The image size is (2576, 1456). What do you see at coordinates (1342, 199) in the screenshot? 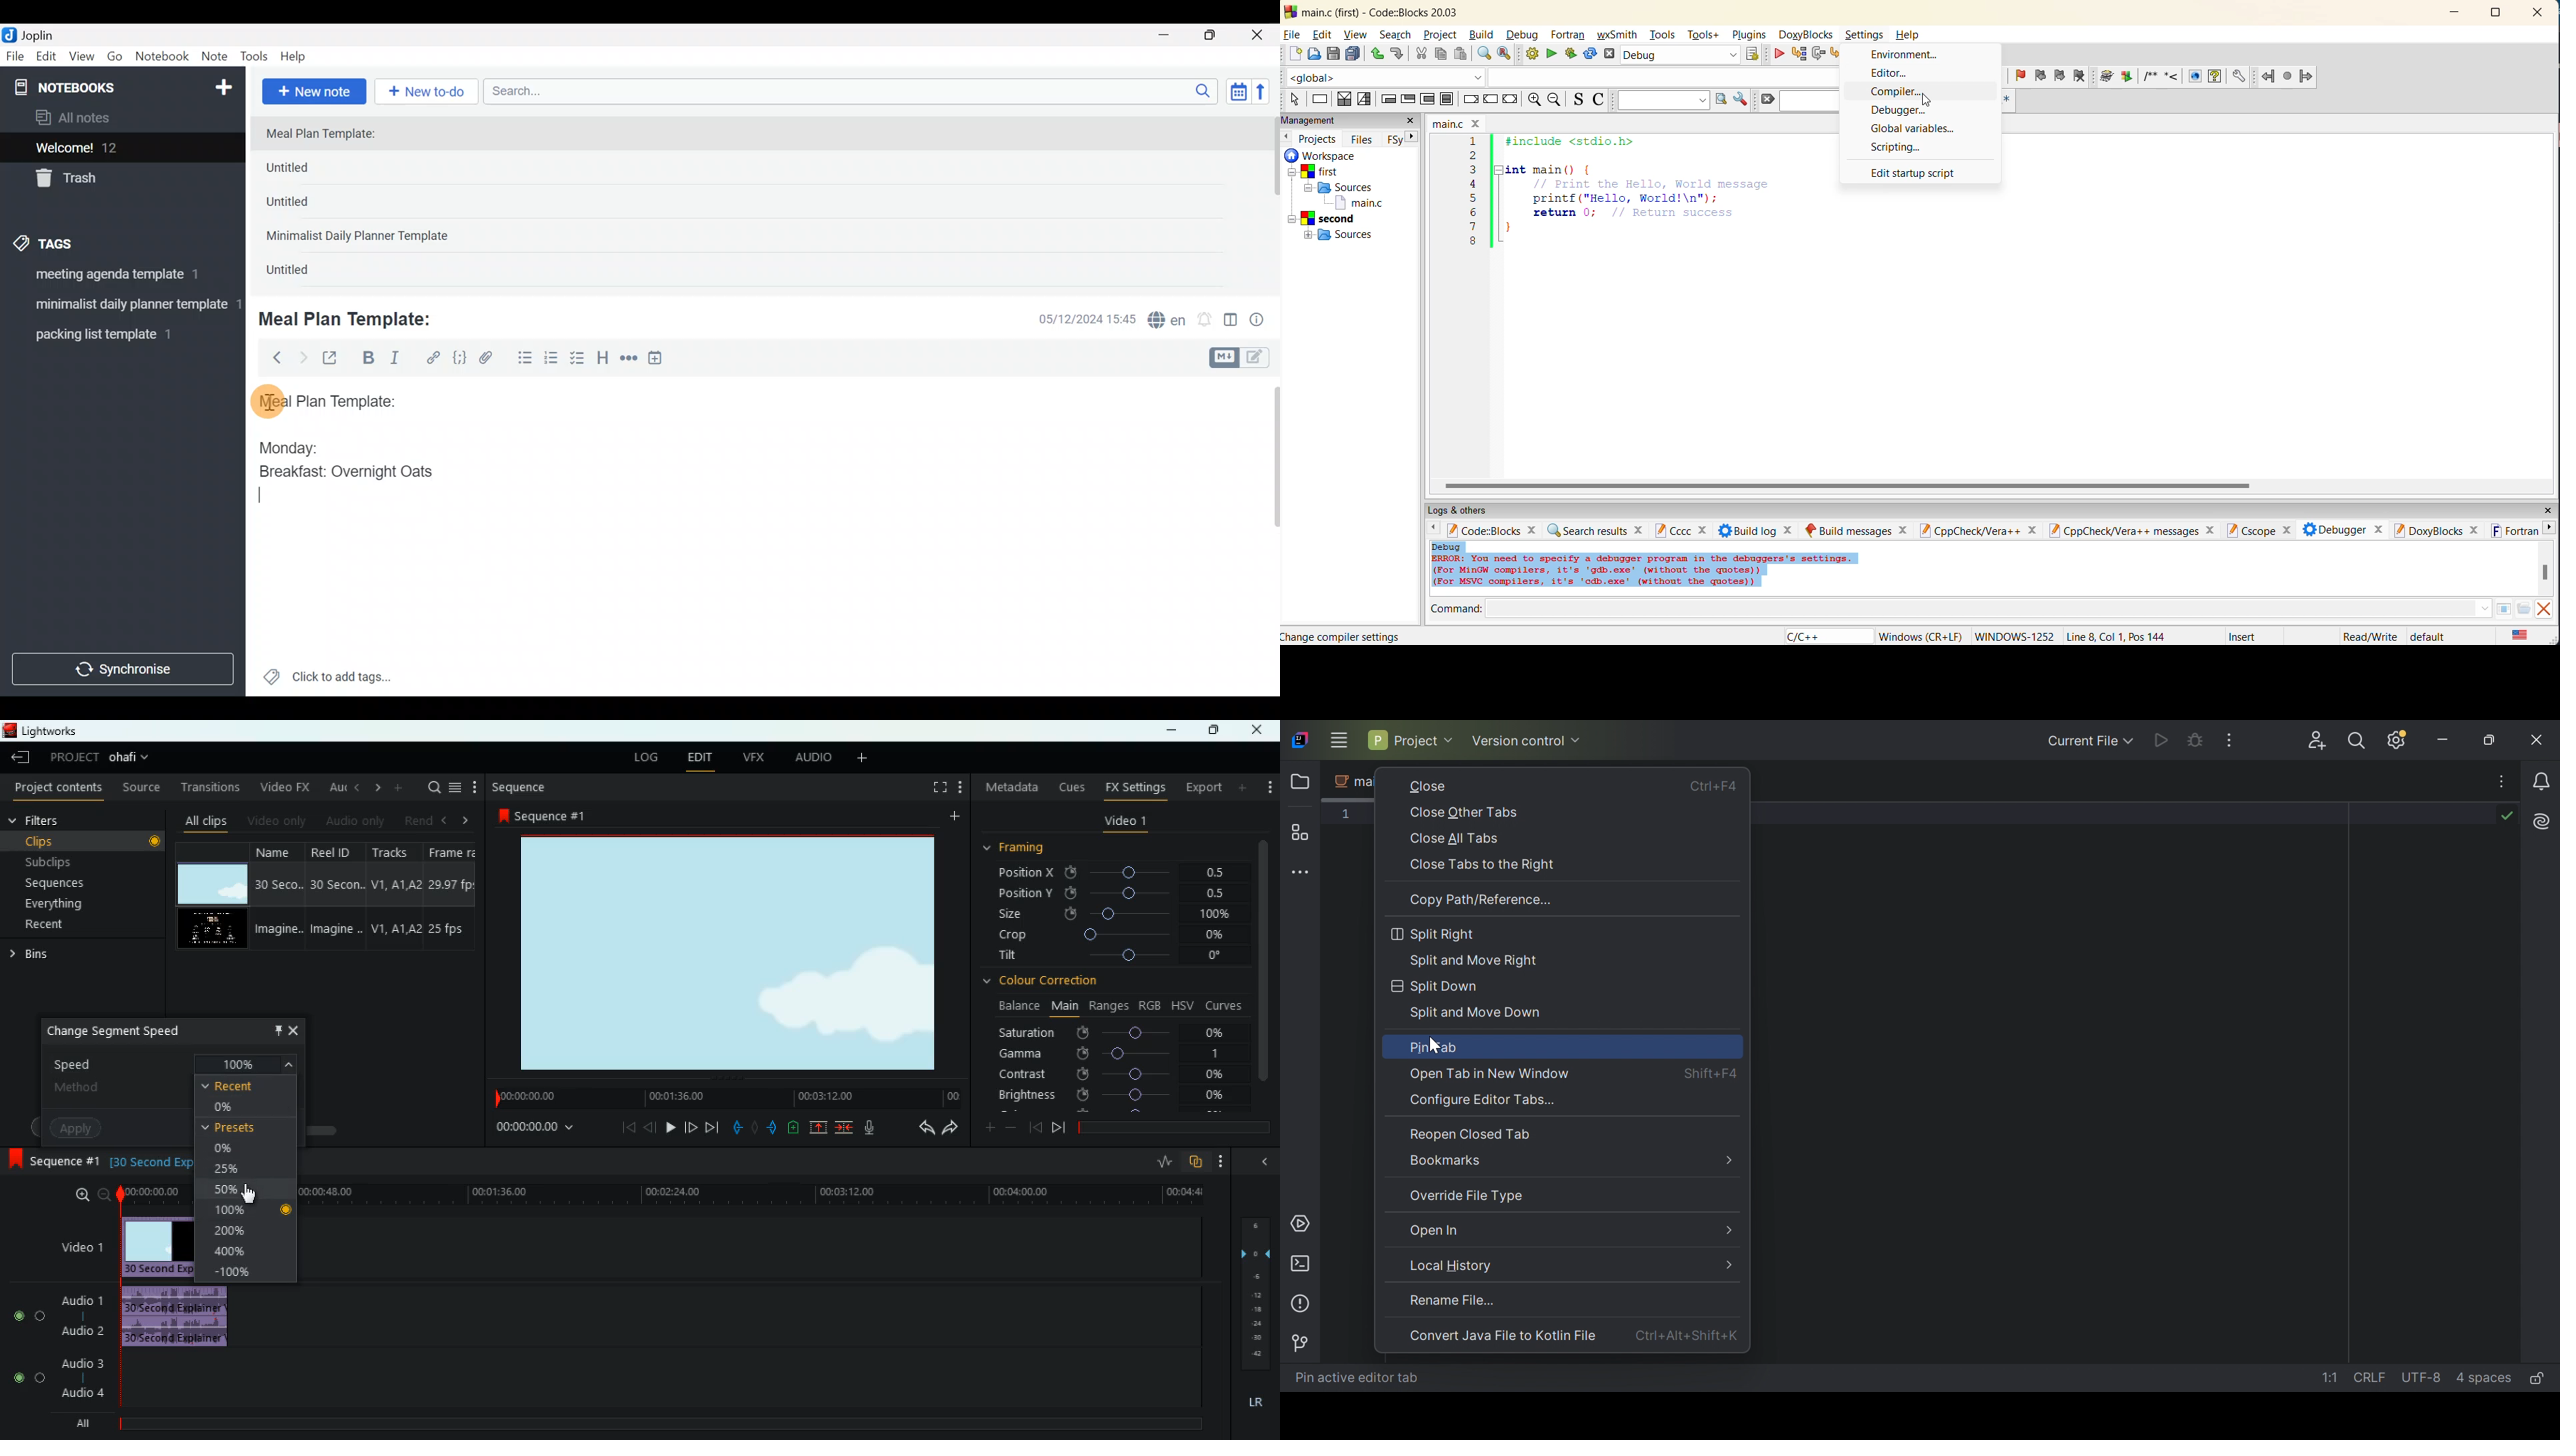
I see `workspaces` at bounding box center [1342, 199].